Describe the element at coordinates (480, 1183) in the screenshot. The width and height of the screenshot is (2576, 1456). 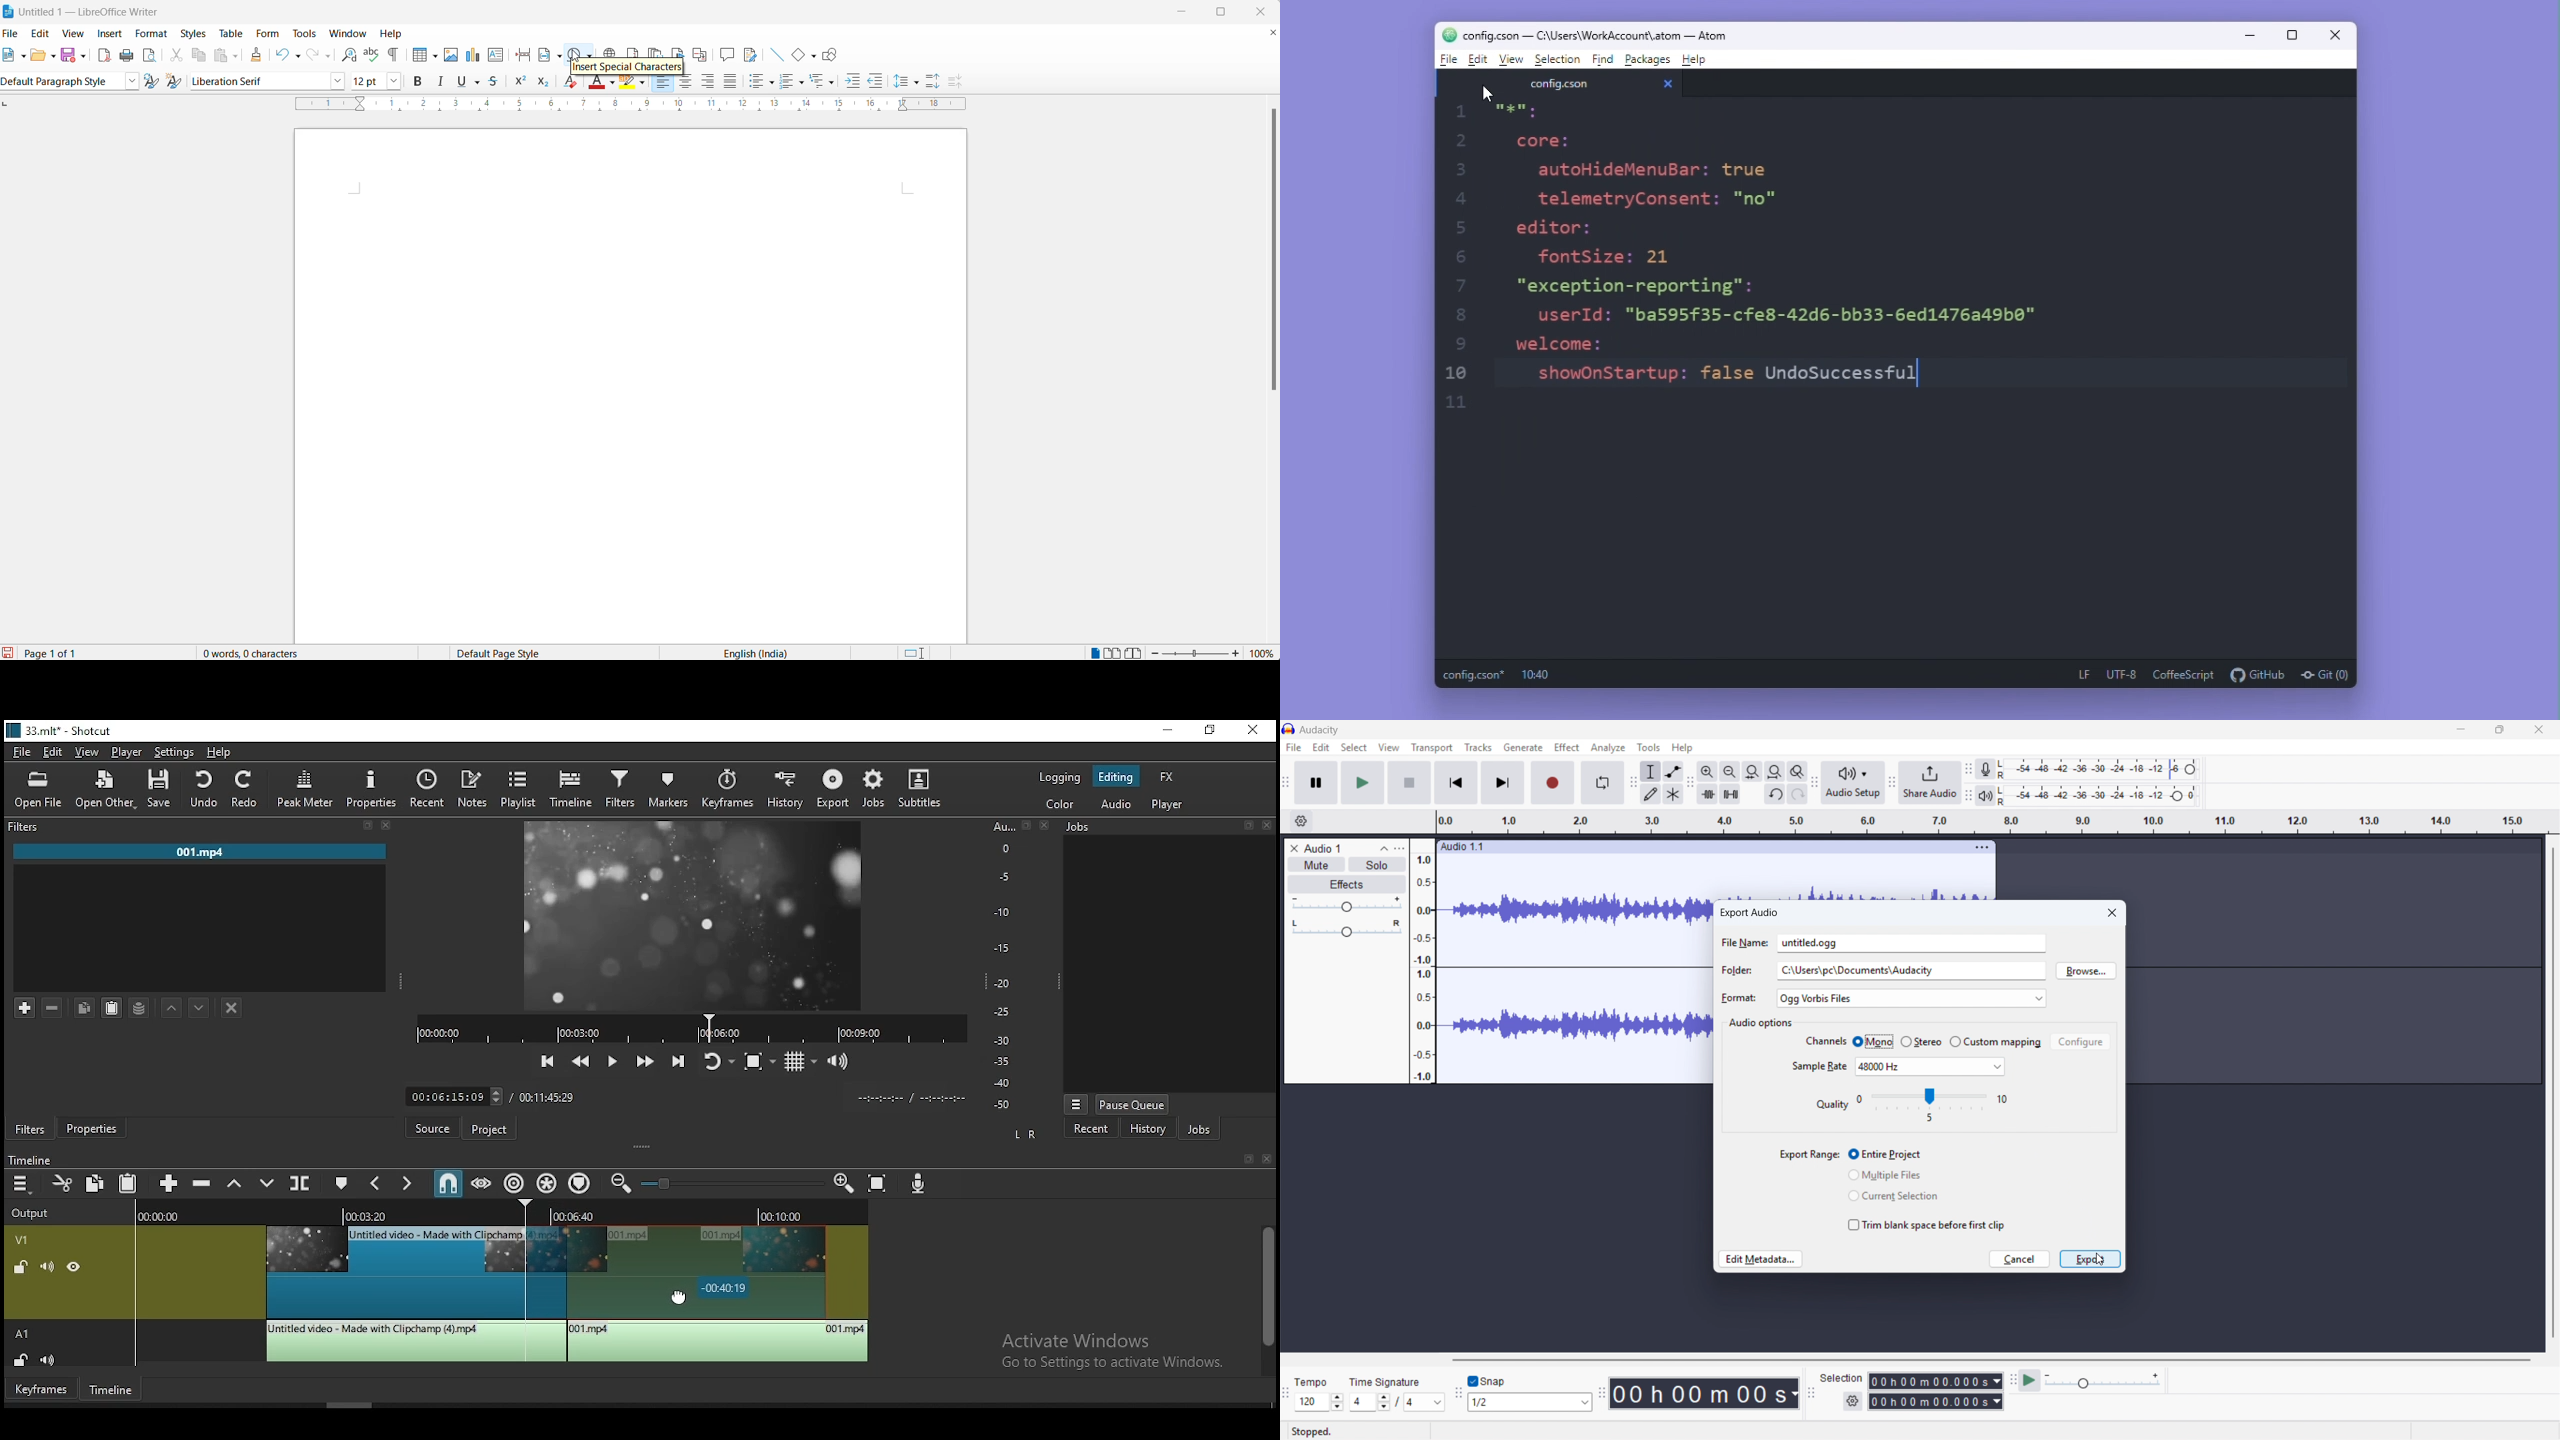
I see `scrub while dragging` at that location.